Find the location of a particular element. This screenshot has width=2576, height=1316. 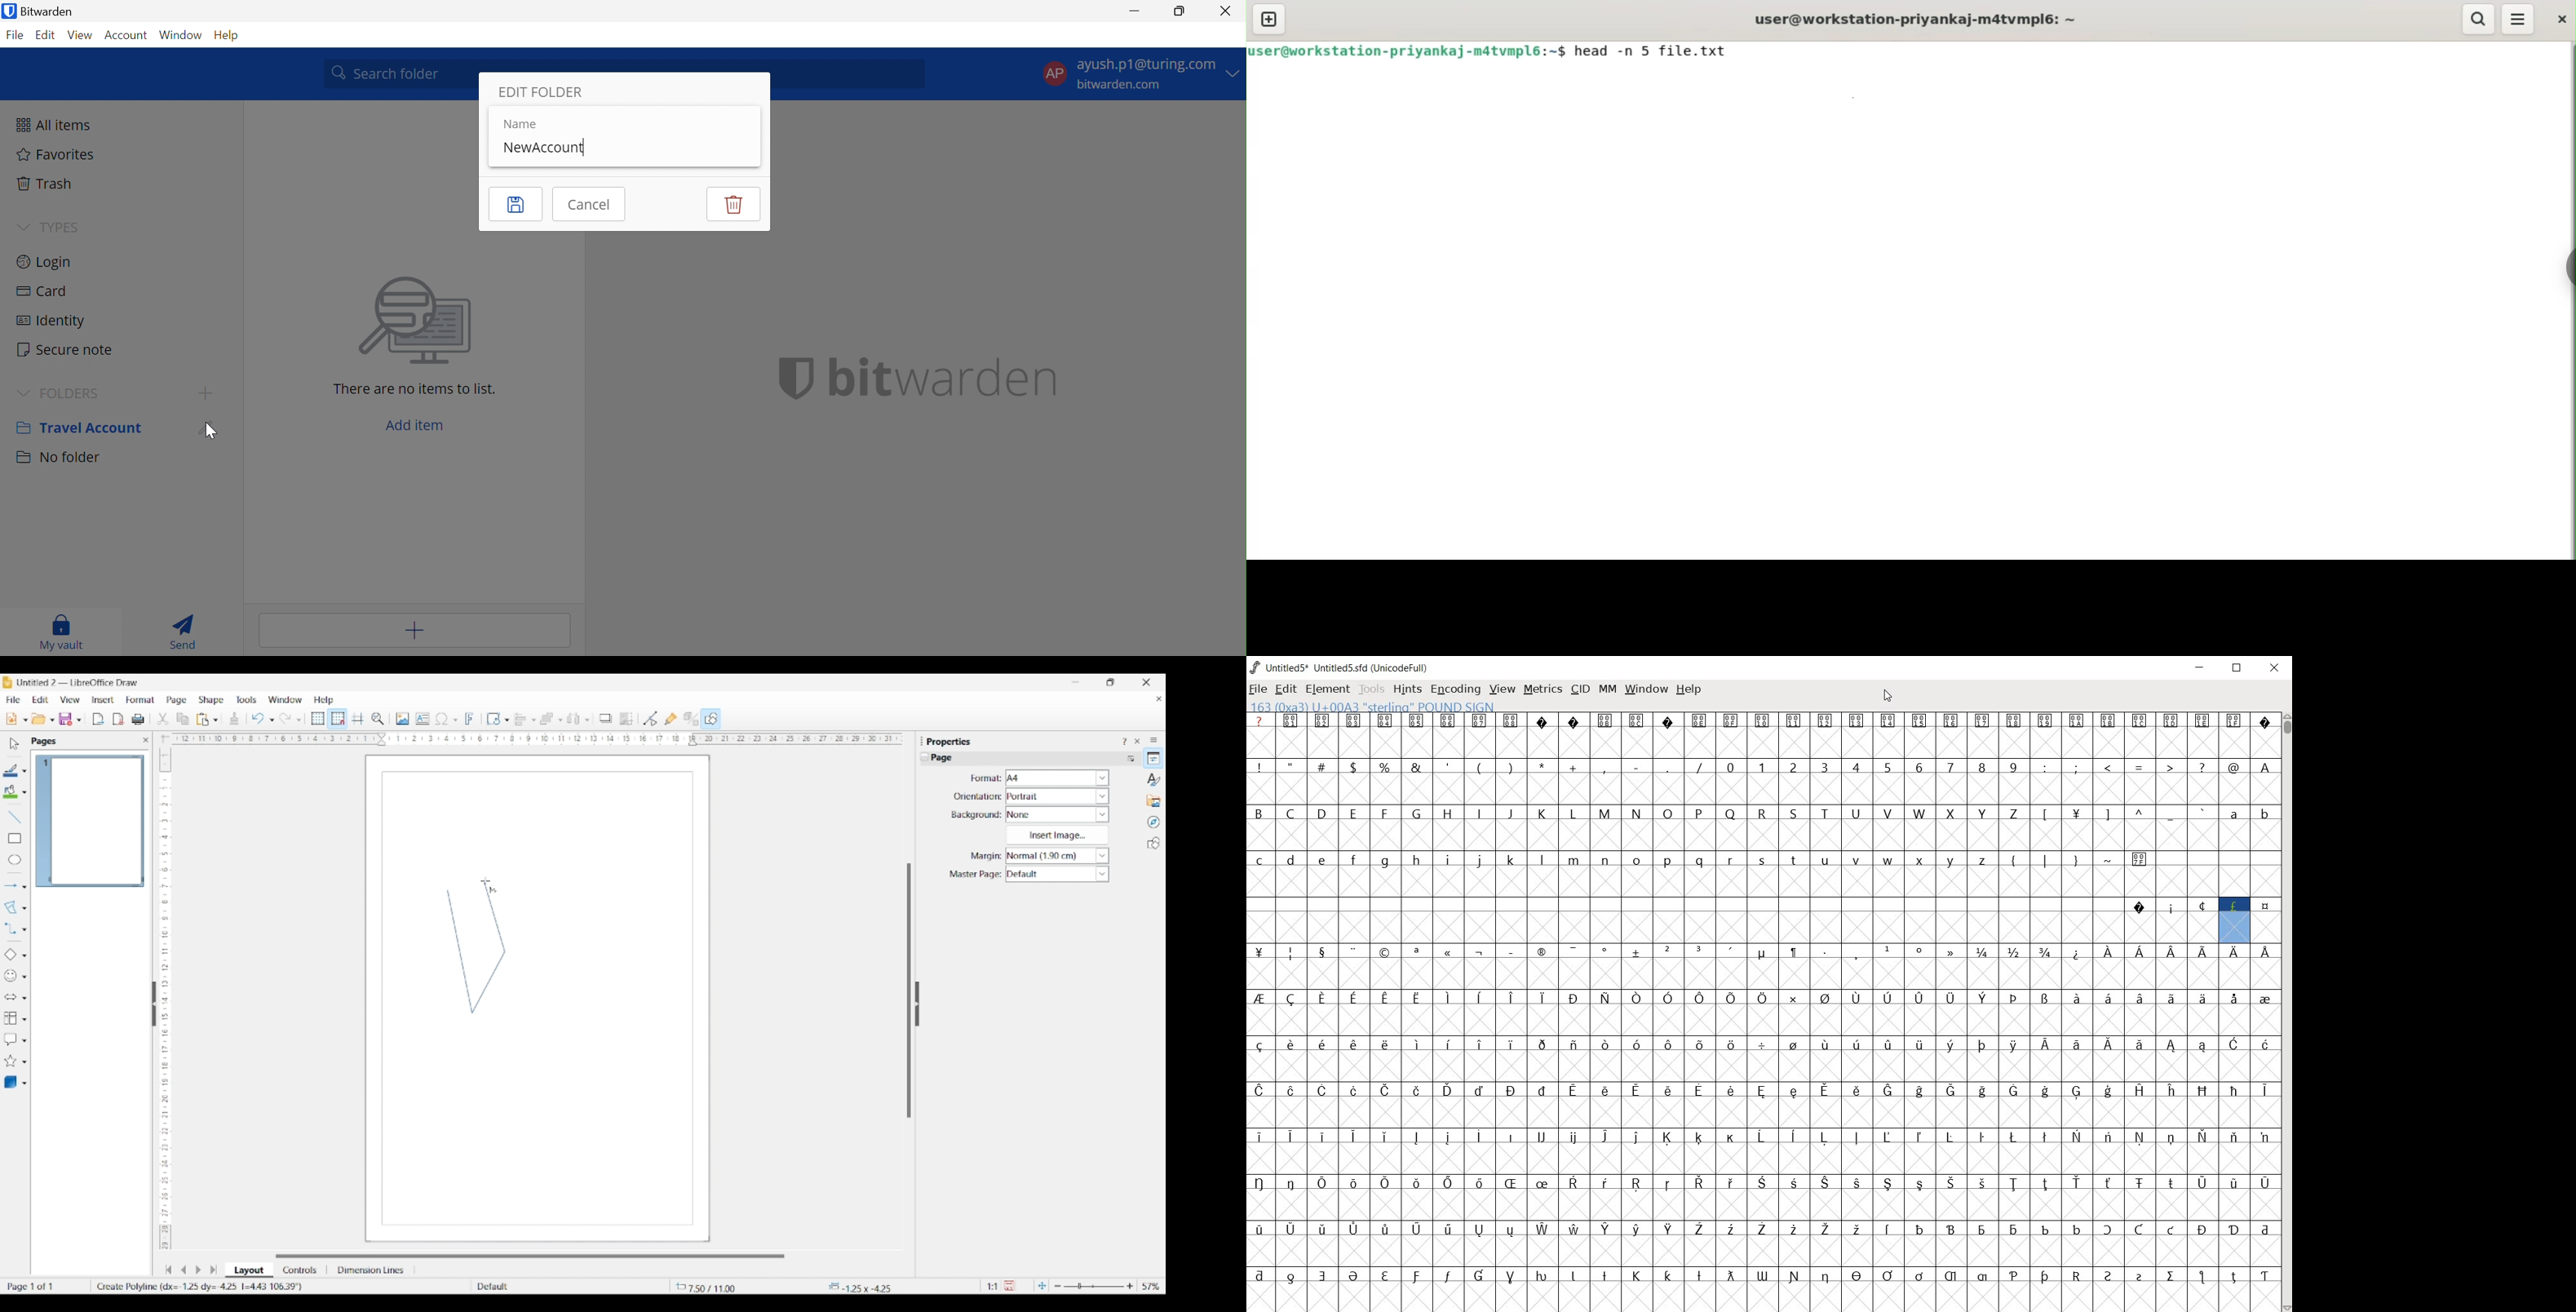

Tools is located at coordinates (247, 699).